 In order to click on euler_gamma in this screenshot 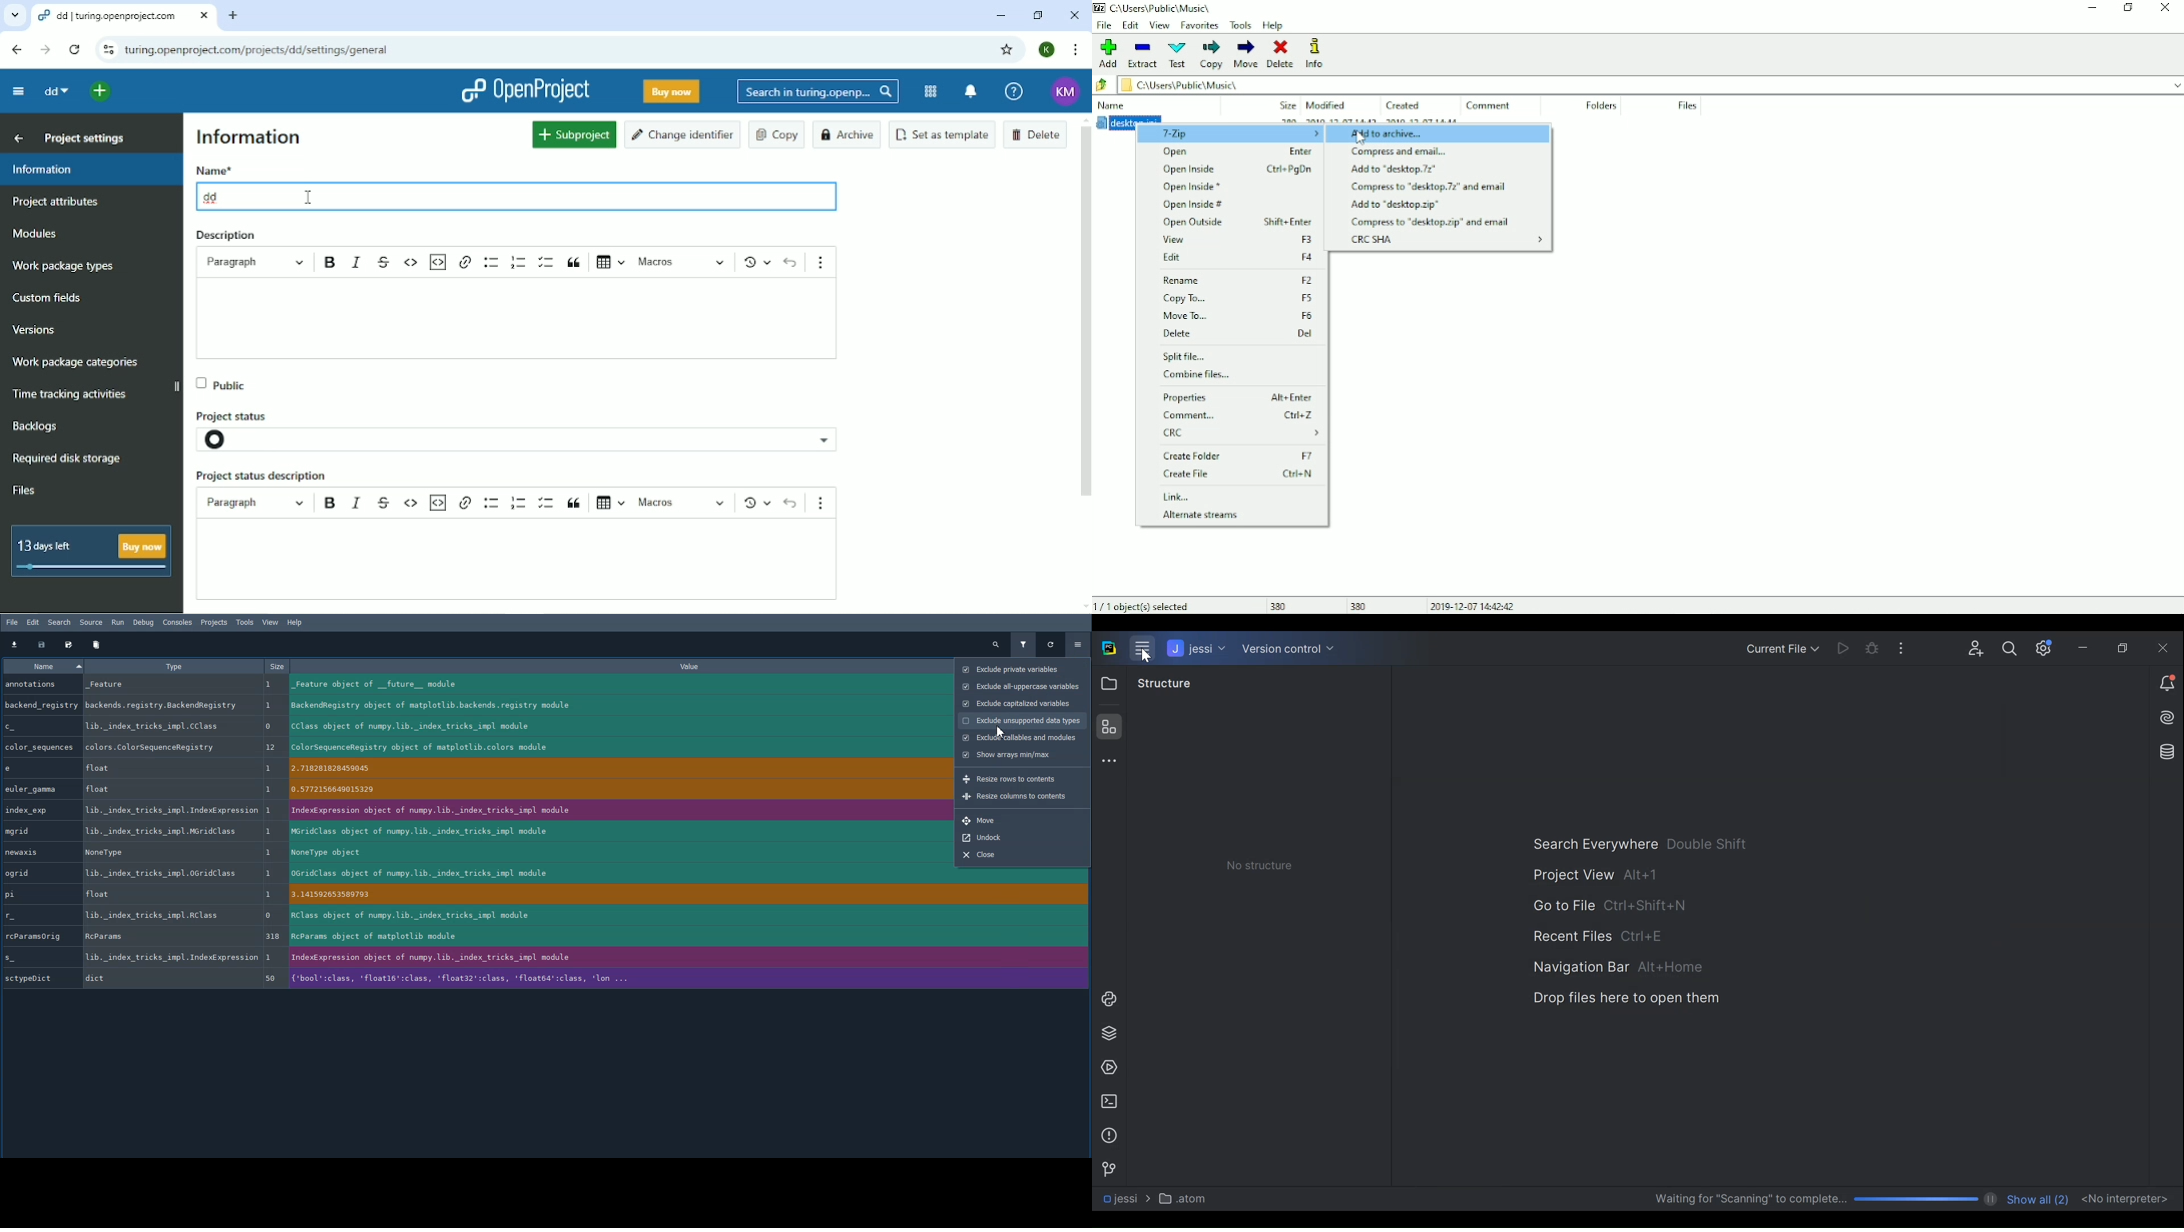, I will do `click(38, 789)`.